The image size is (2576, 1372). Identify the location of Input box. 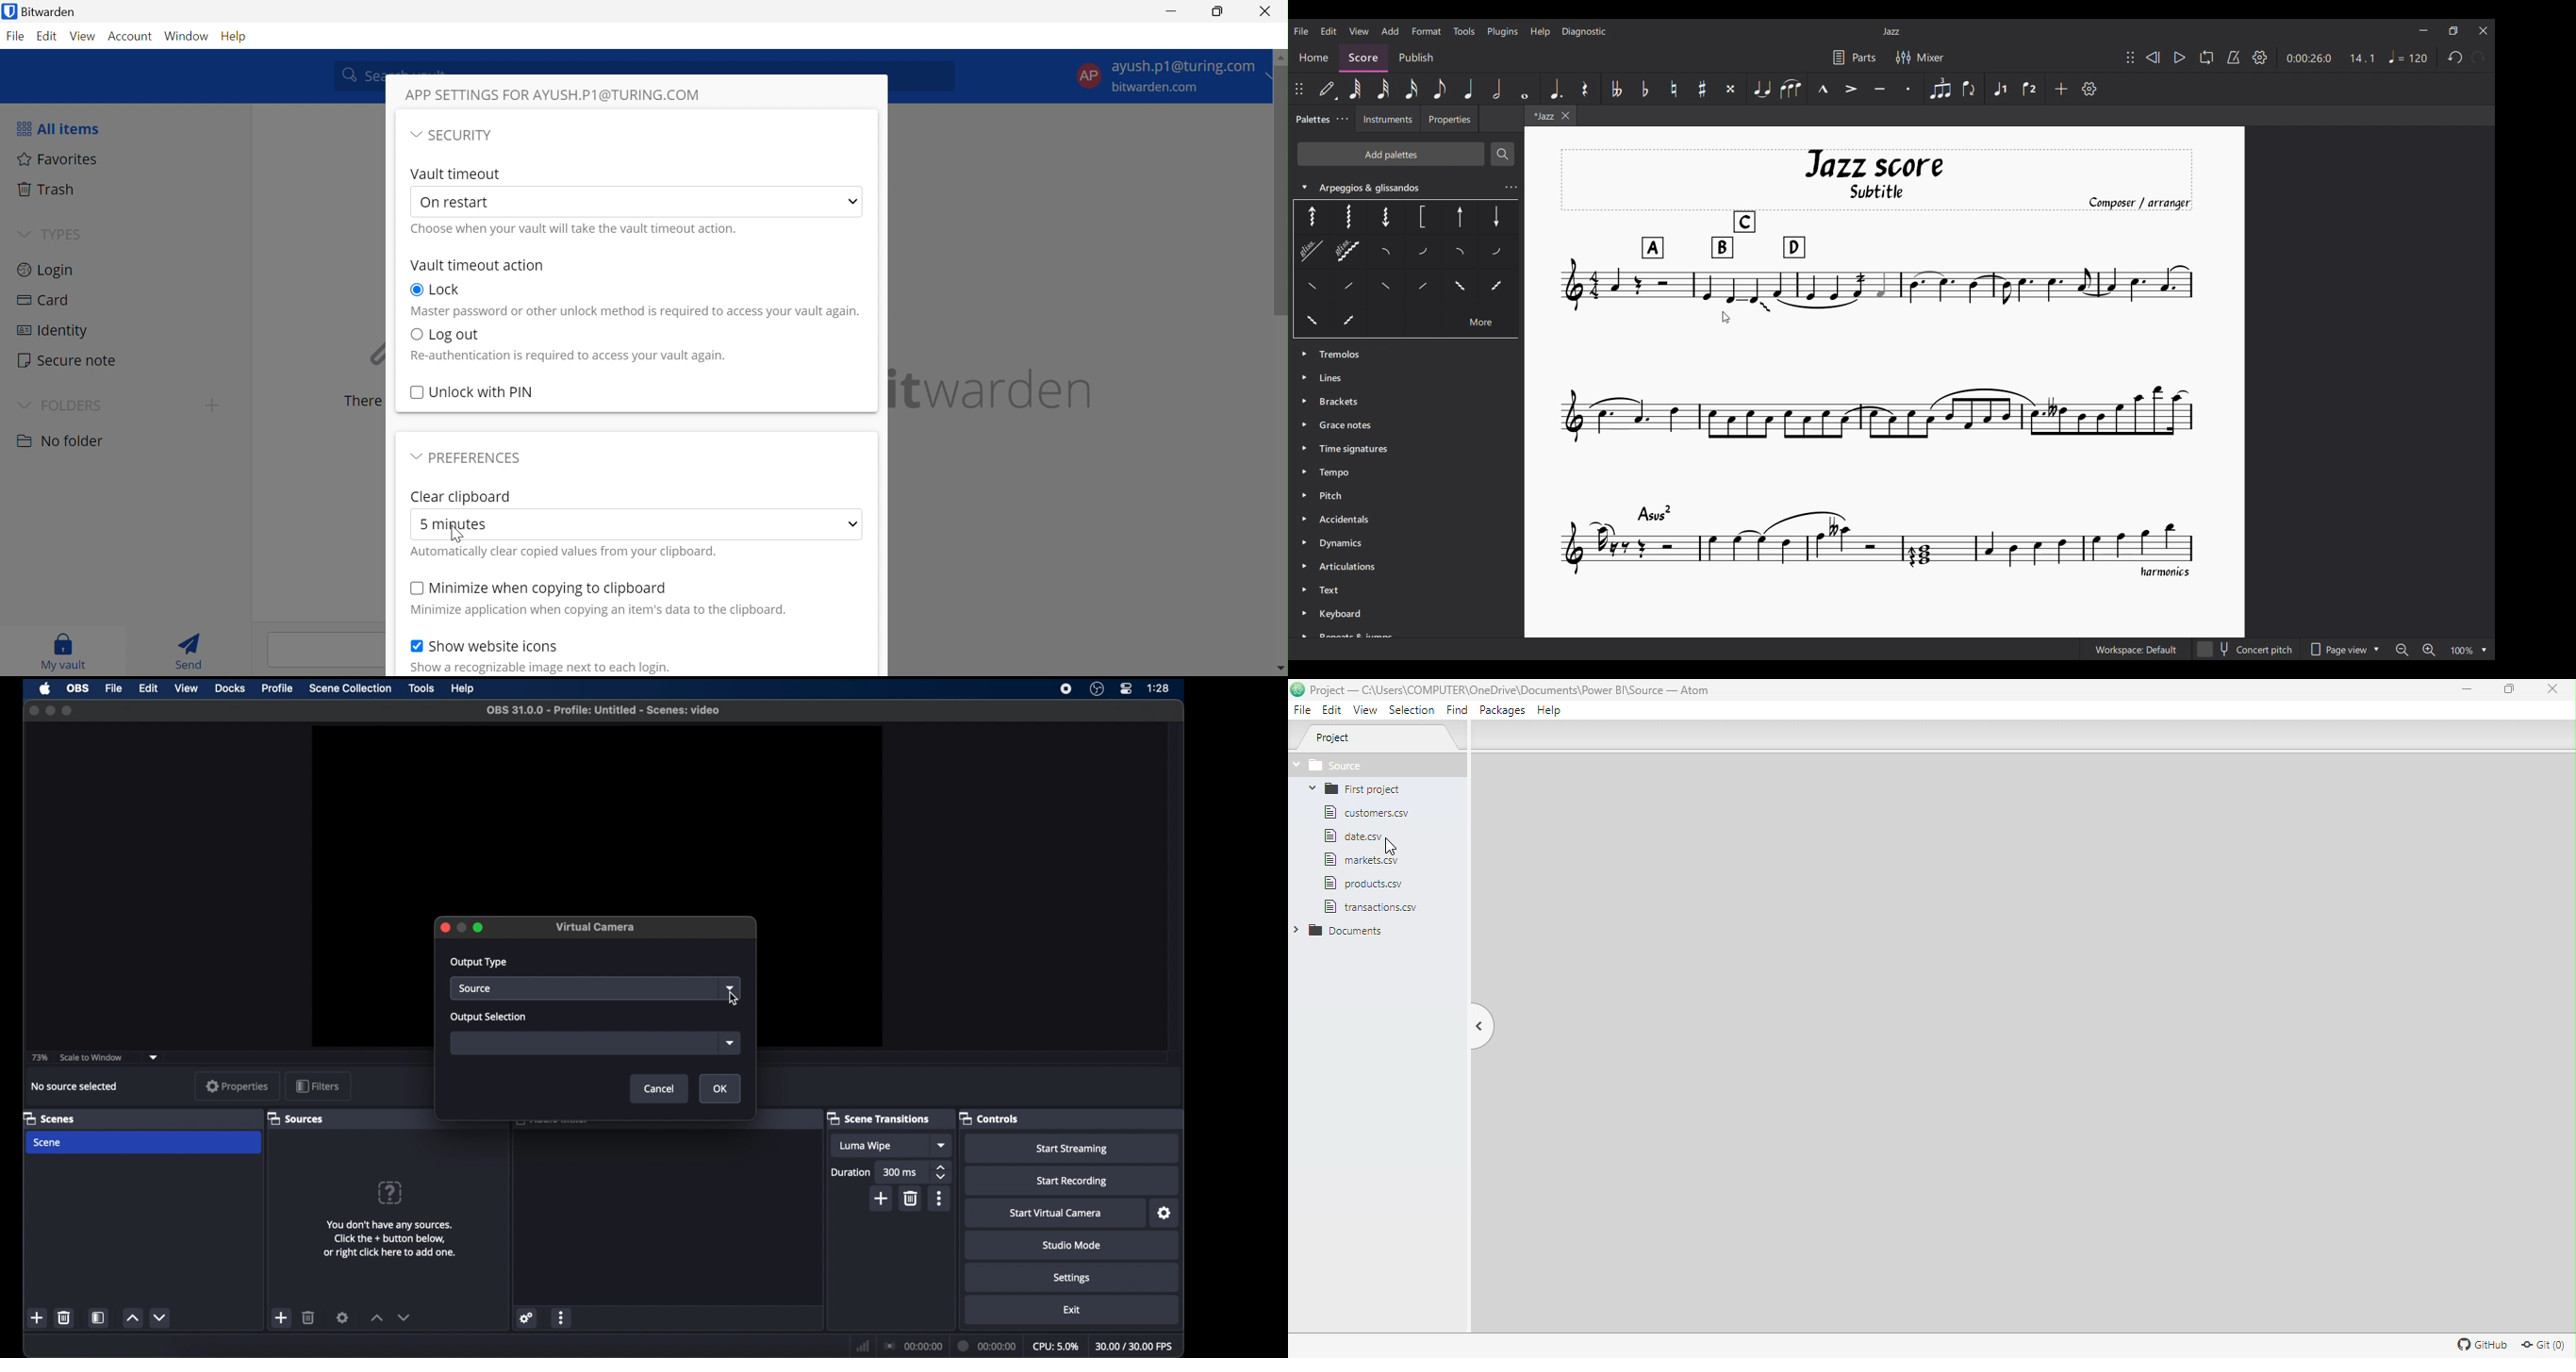
(585, 1044).